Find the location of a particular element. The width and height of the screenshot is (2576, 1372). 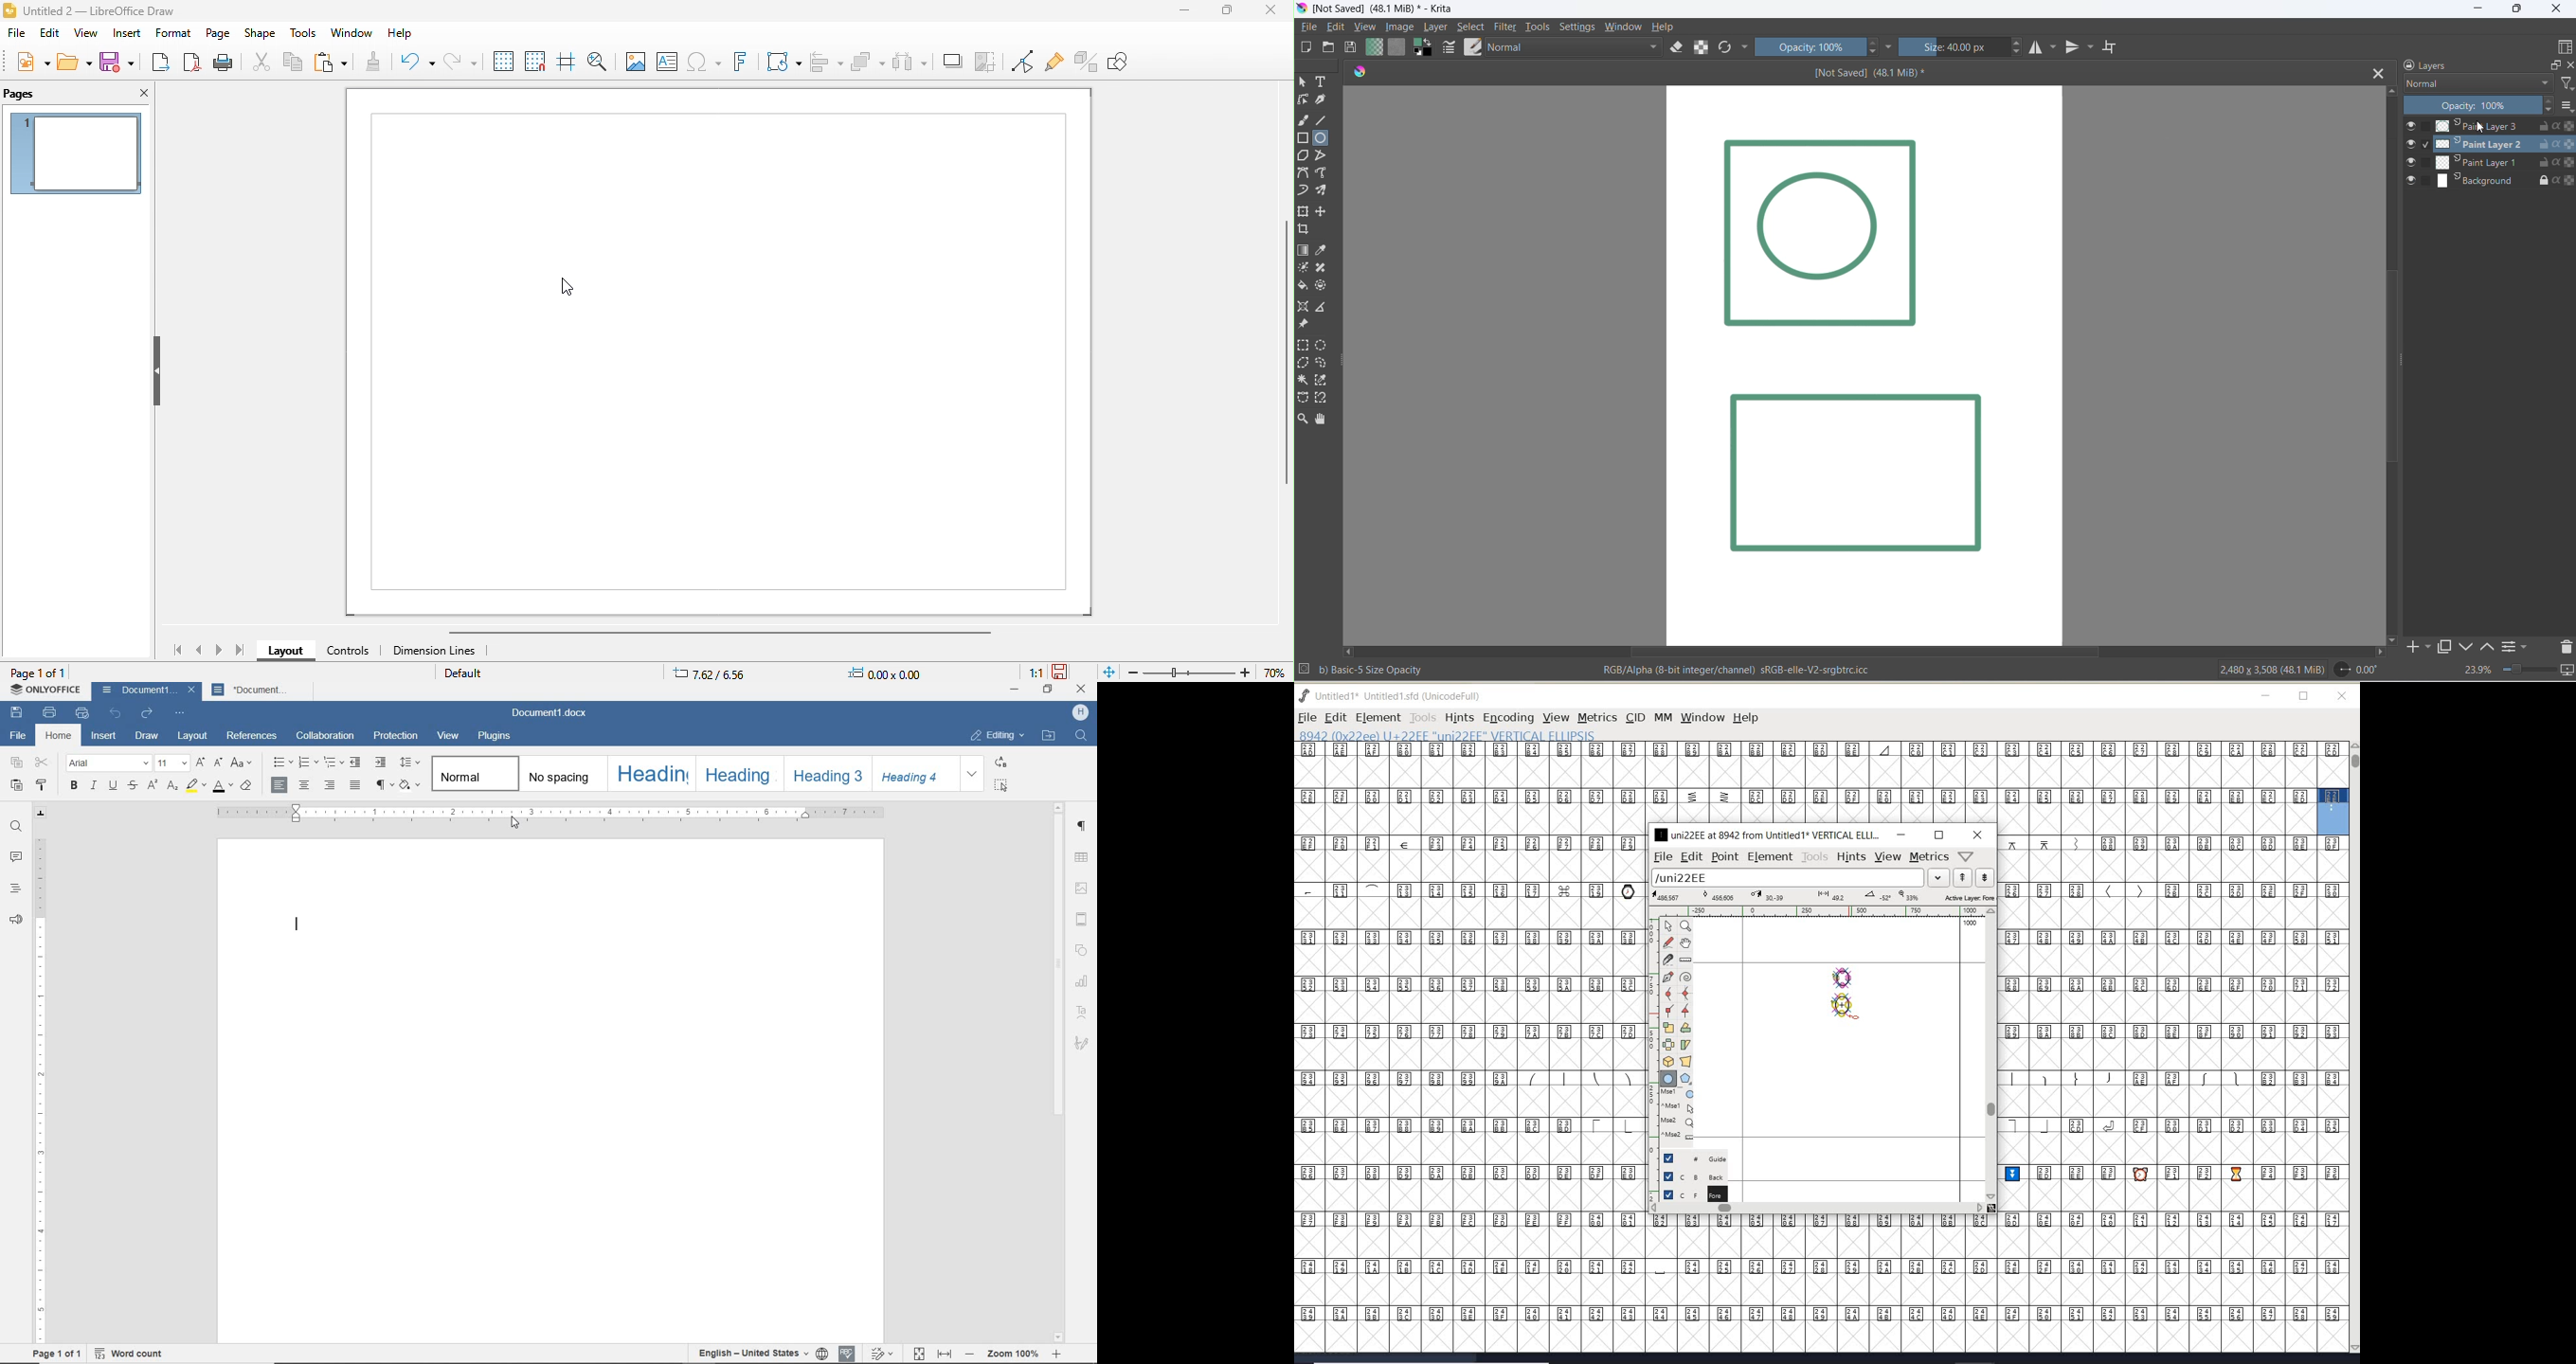

SCROLLBAR is located at coordinates (2354, 1048).